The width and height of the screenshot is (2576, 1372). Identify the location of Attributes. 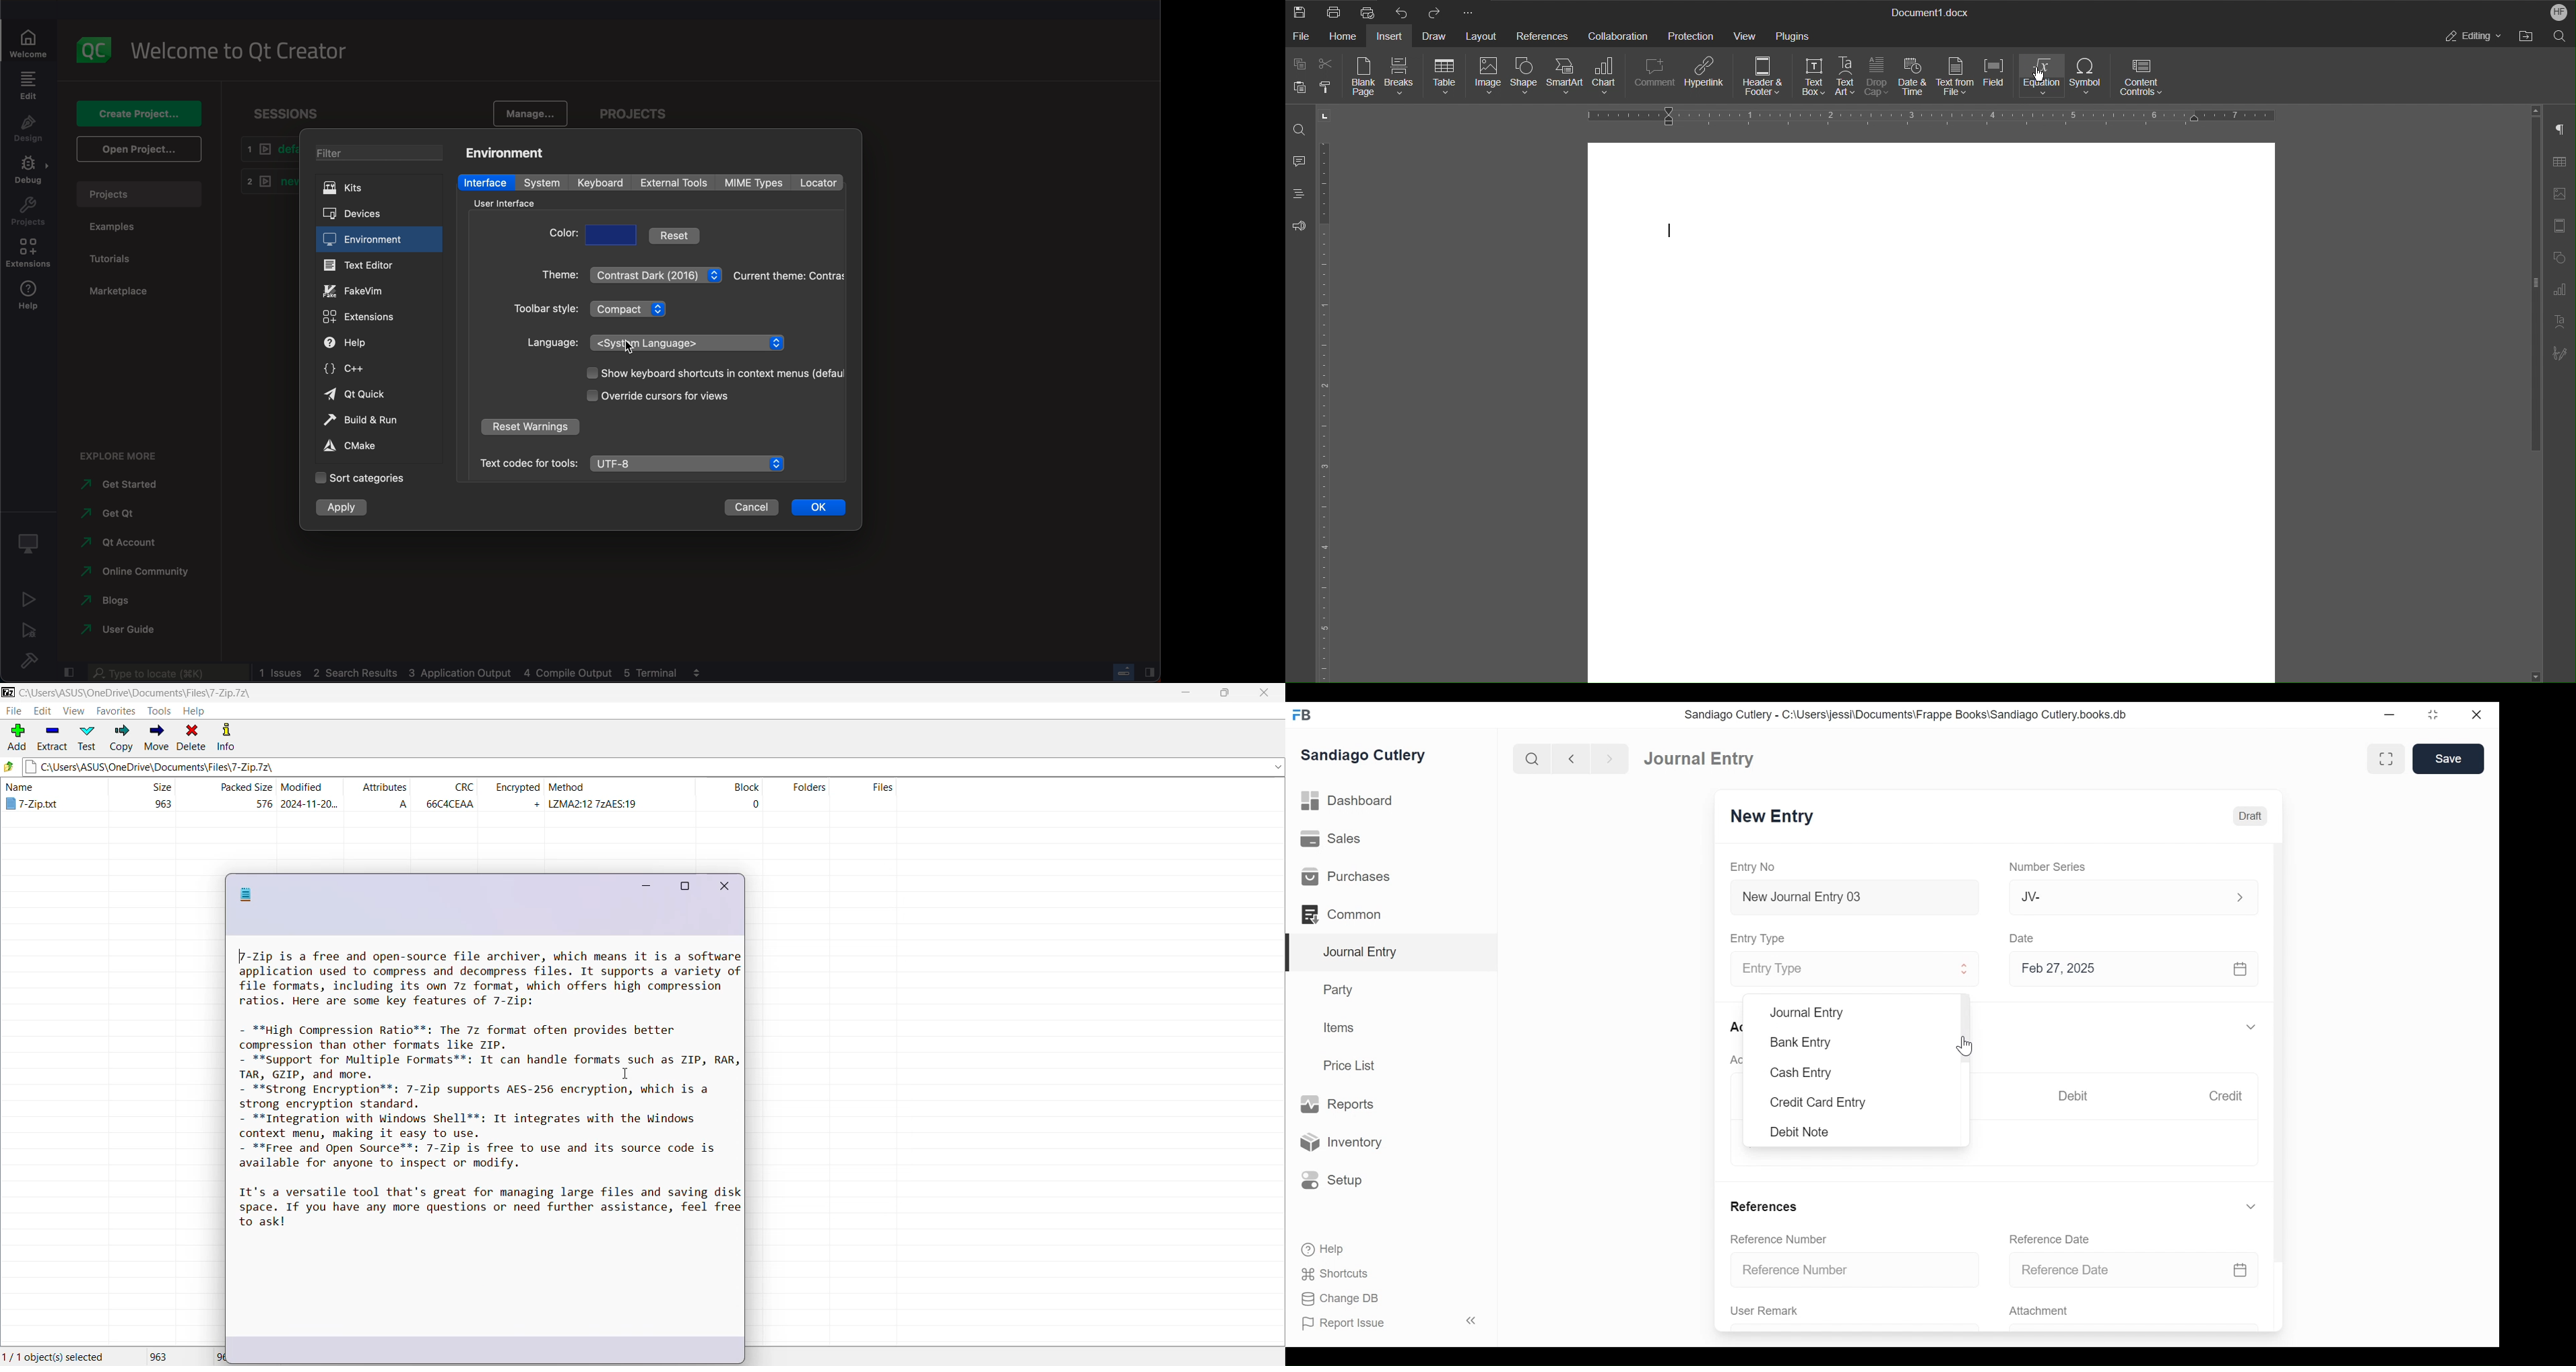
(382, 795).